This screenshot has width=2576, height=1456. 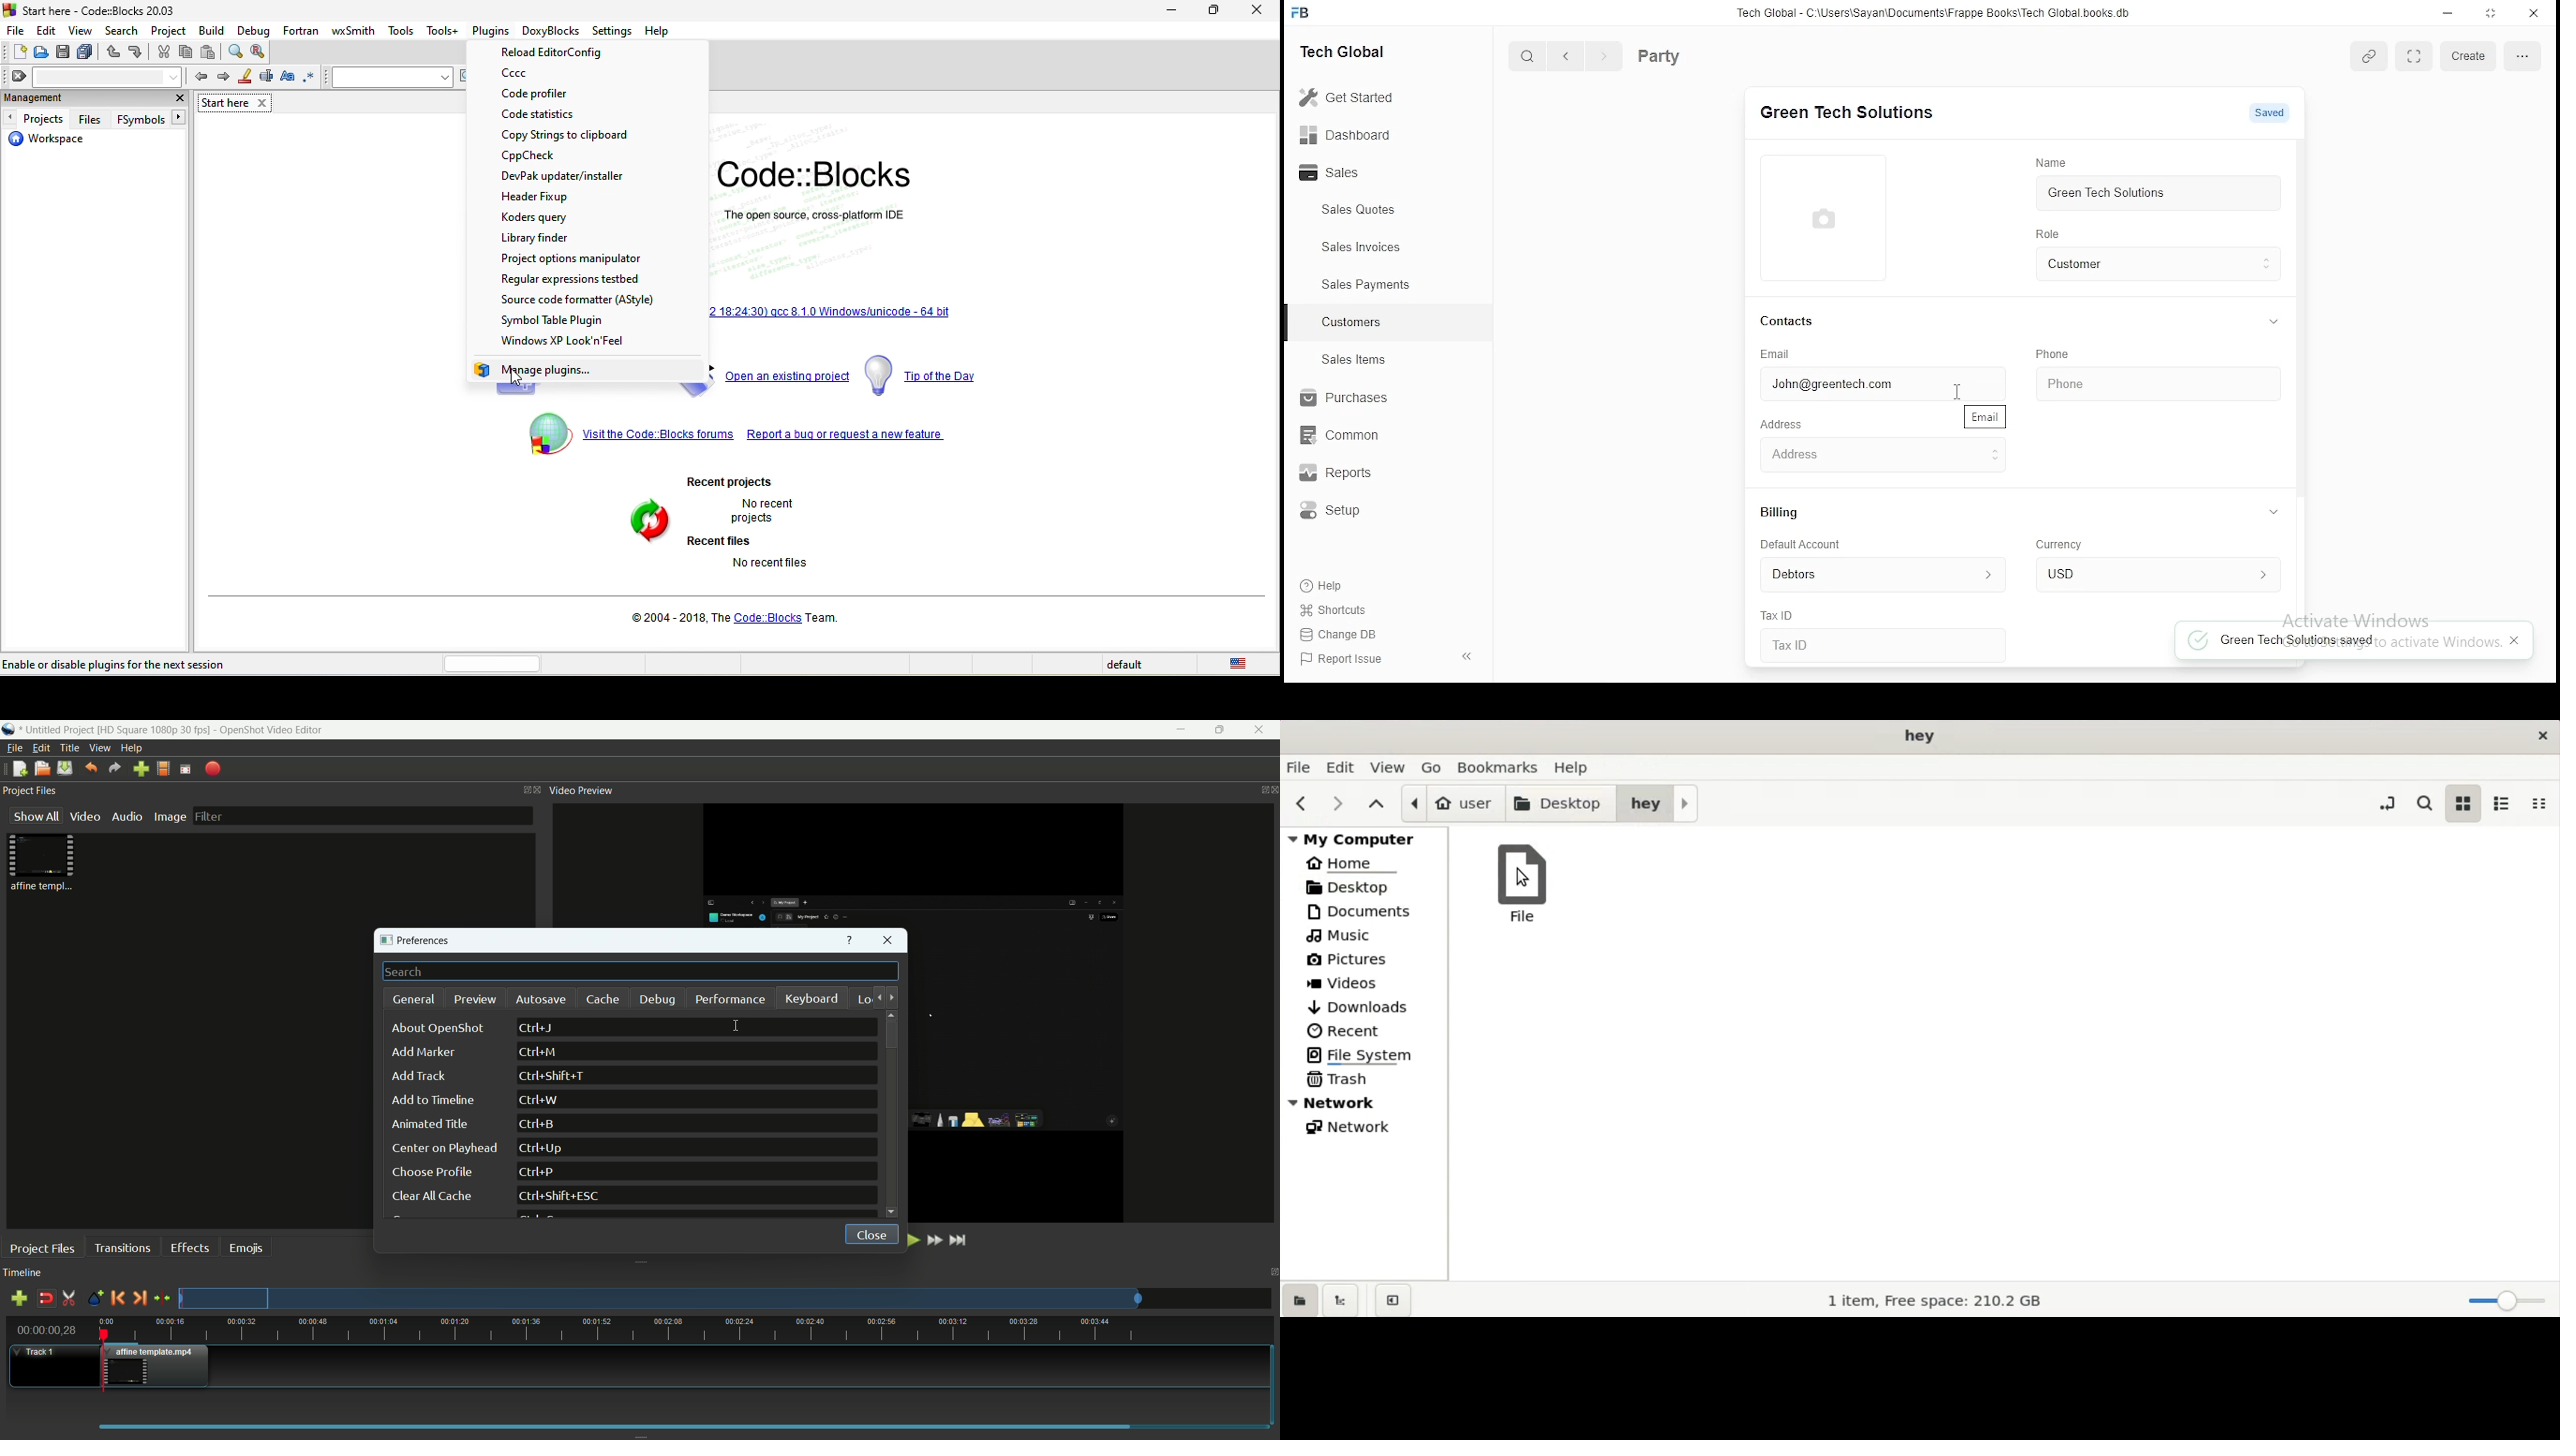 I want to click on purchase, so click(x=1339, y=398).